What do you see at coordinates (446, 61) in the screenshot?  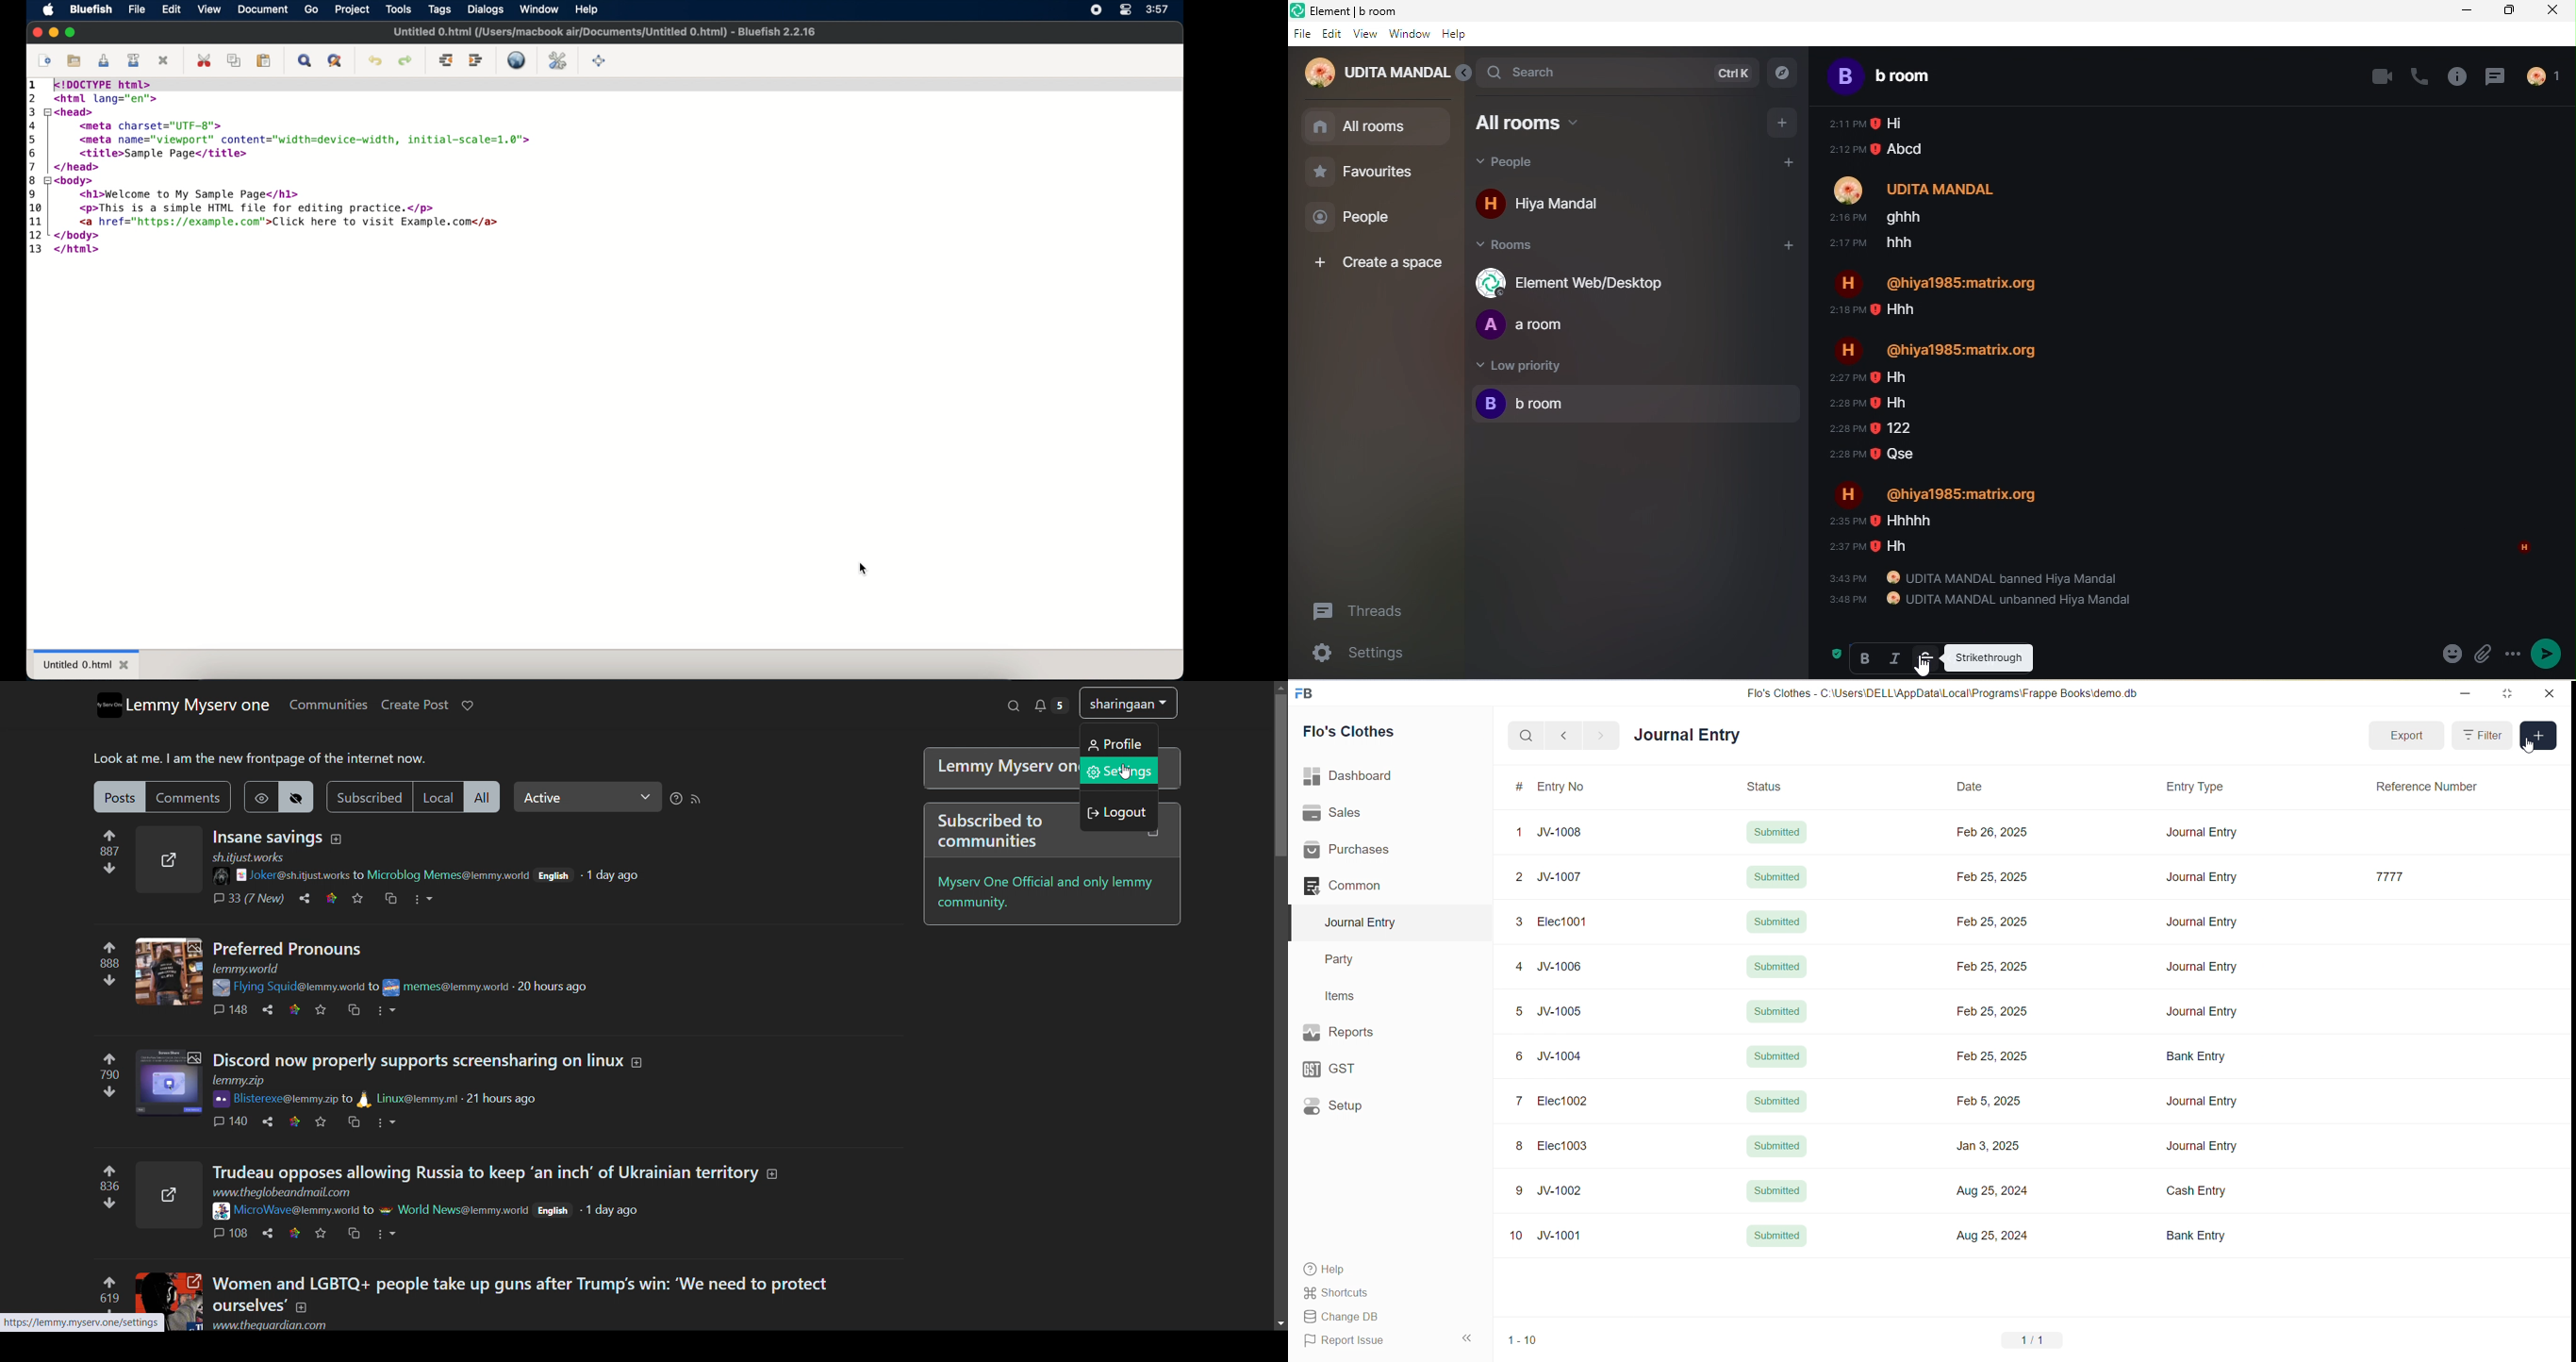 I see `unindent` at bounding box center [446, 61].